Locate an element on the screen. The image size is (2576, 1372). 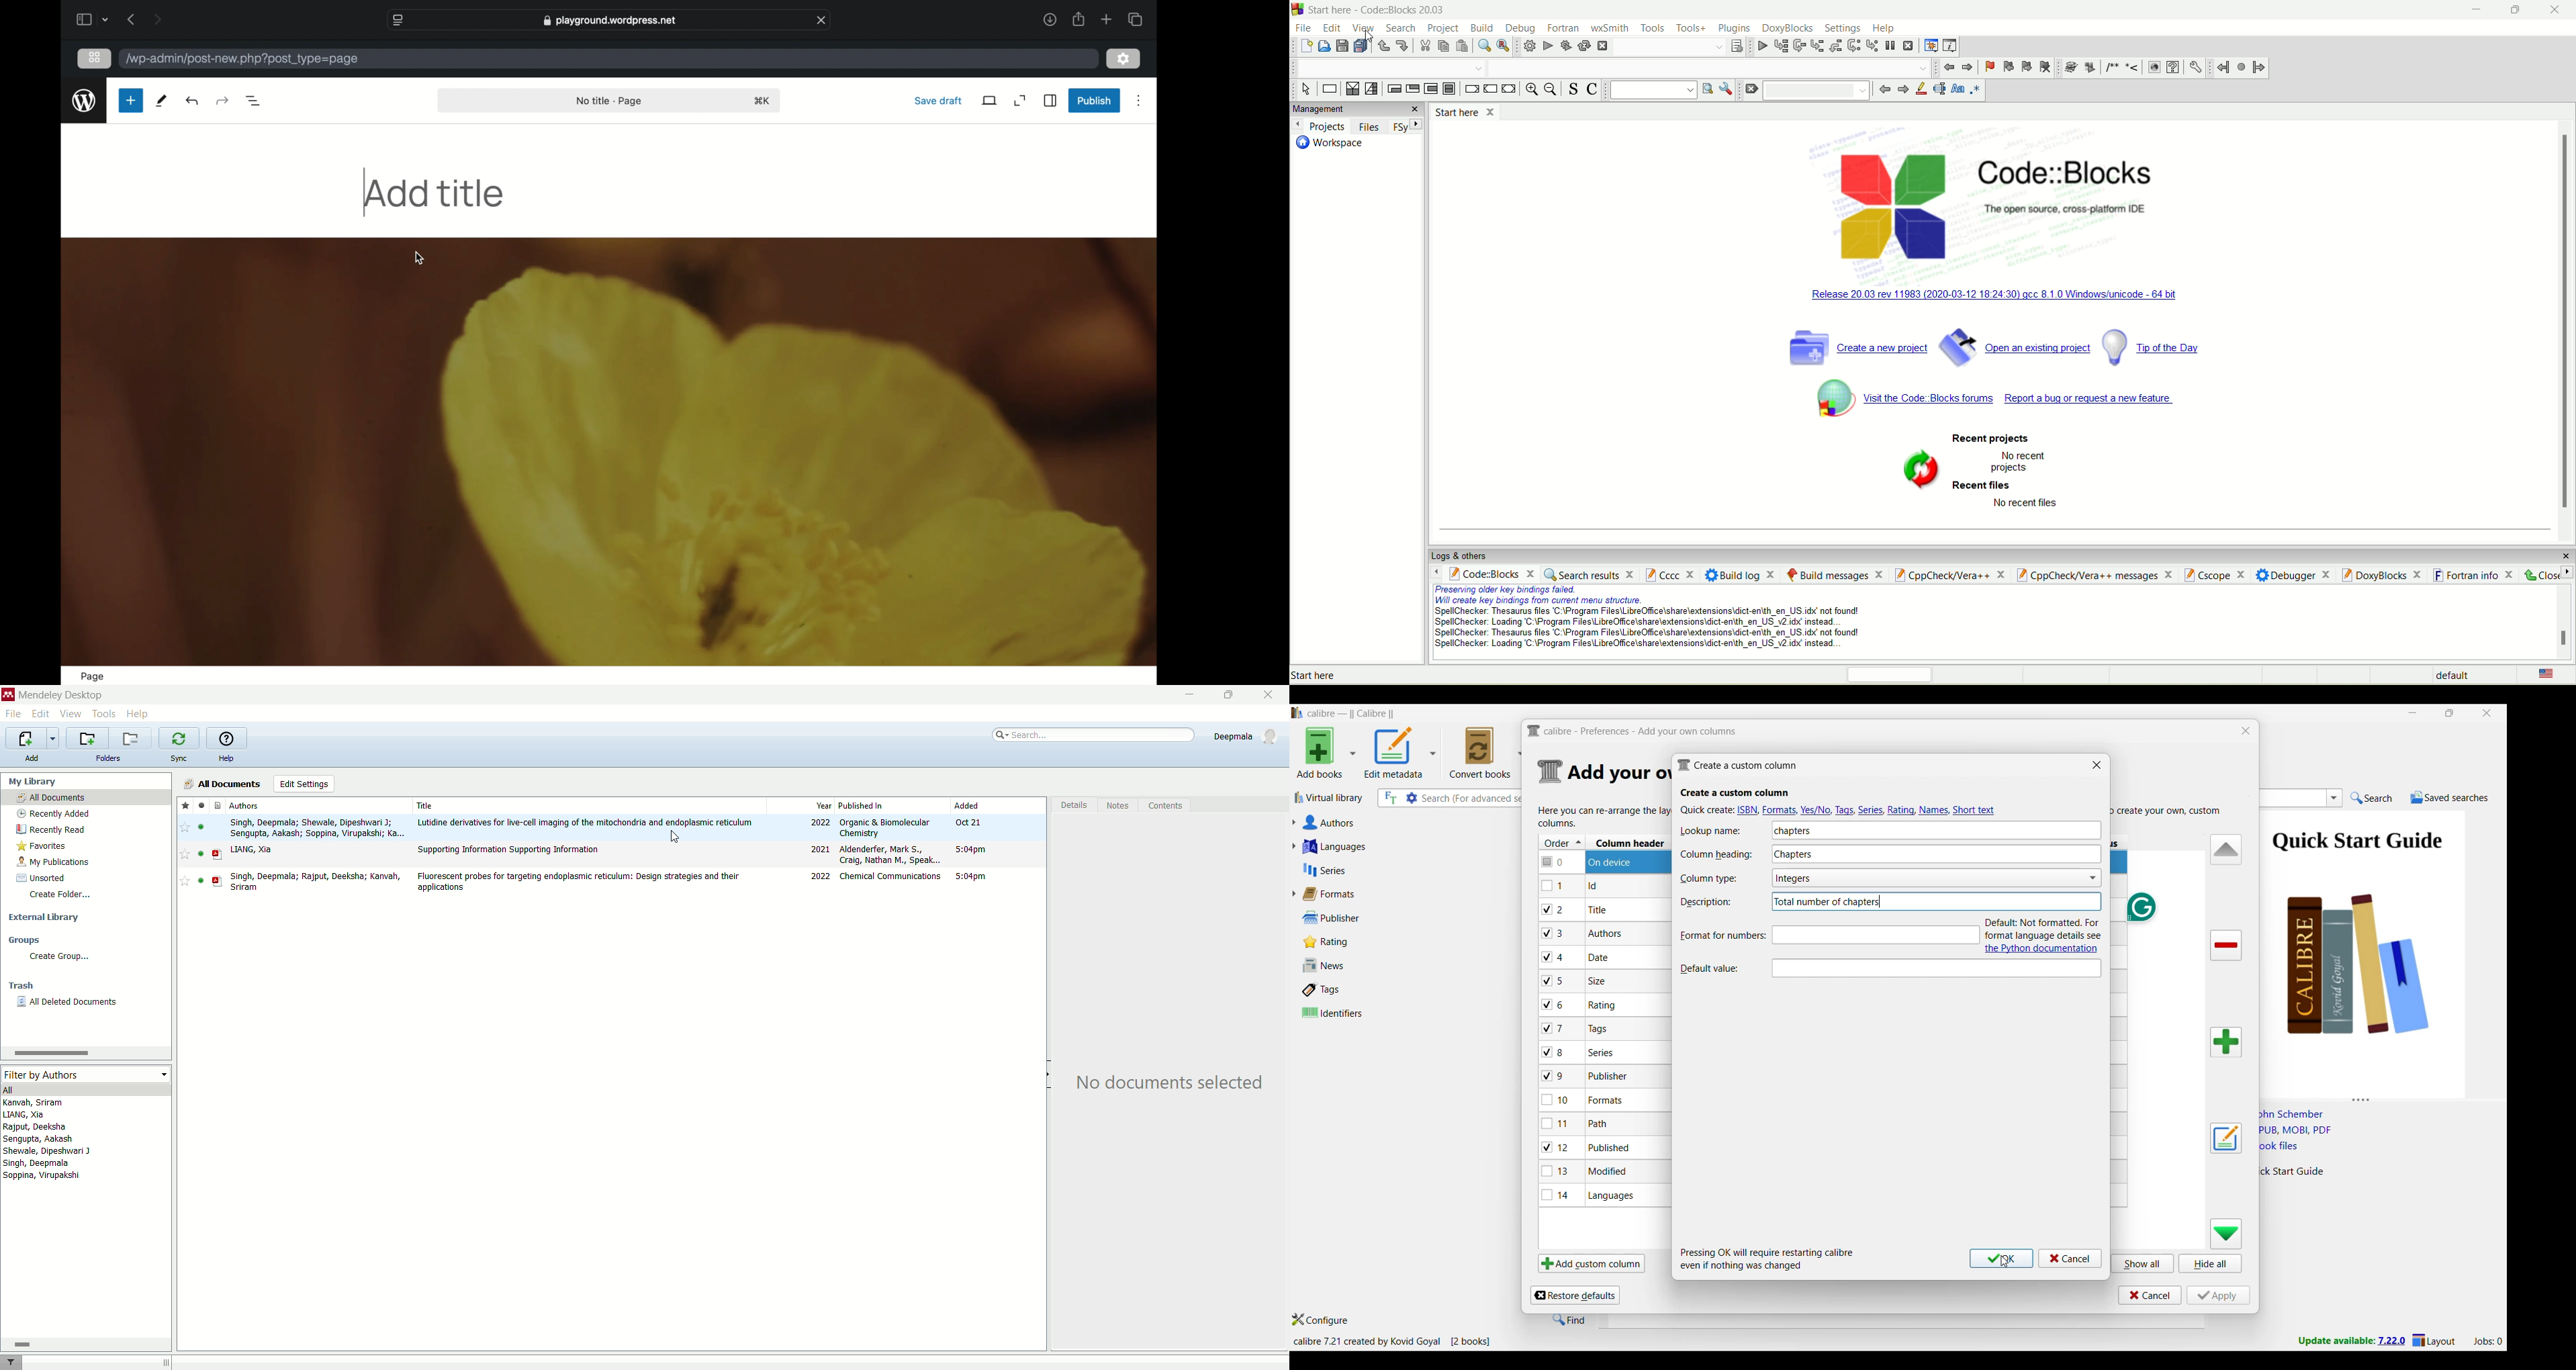
view is located at coordinates (1362, 27).